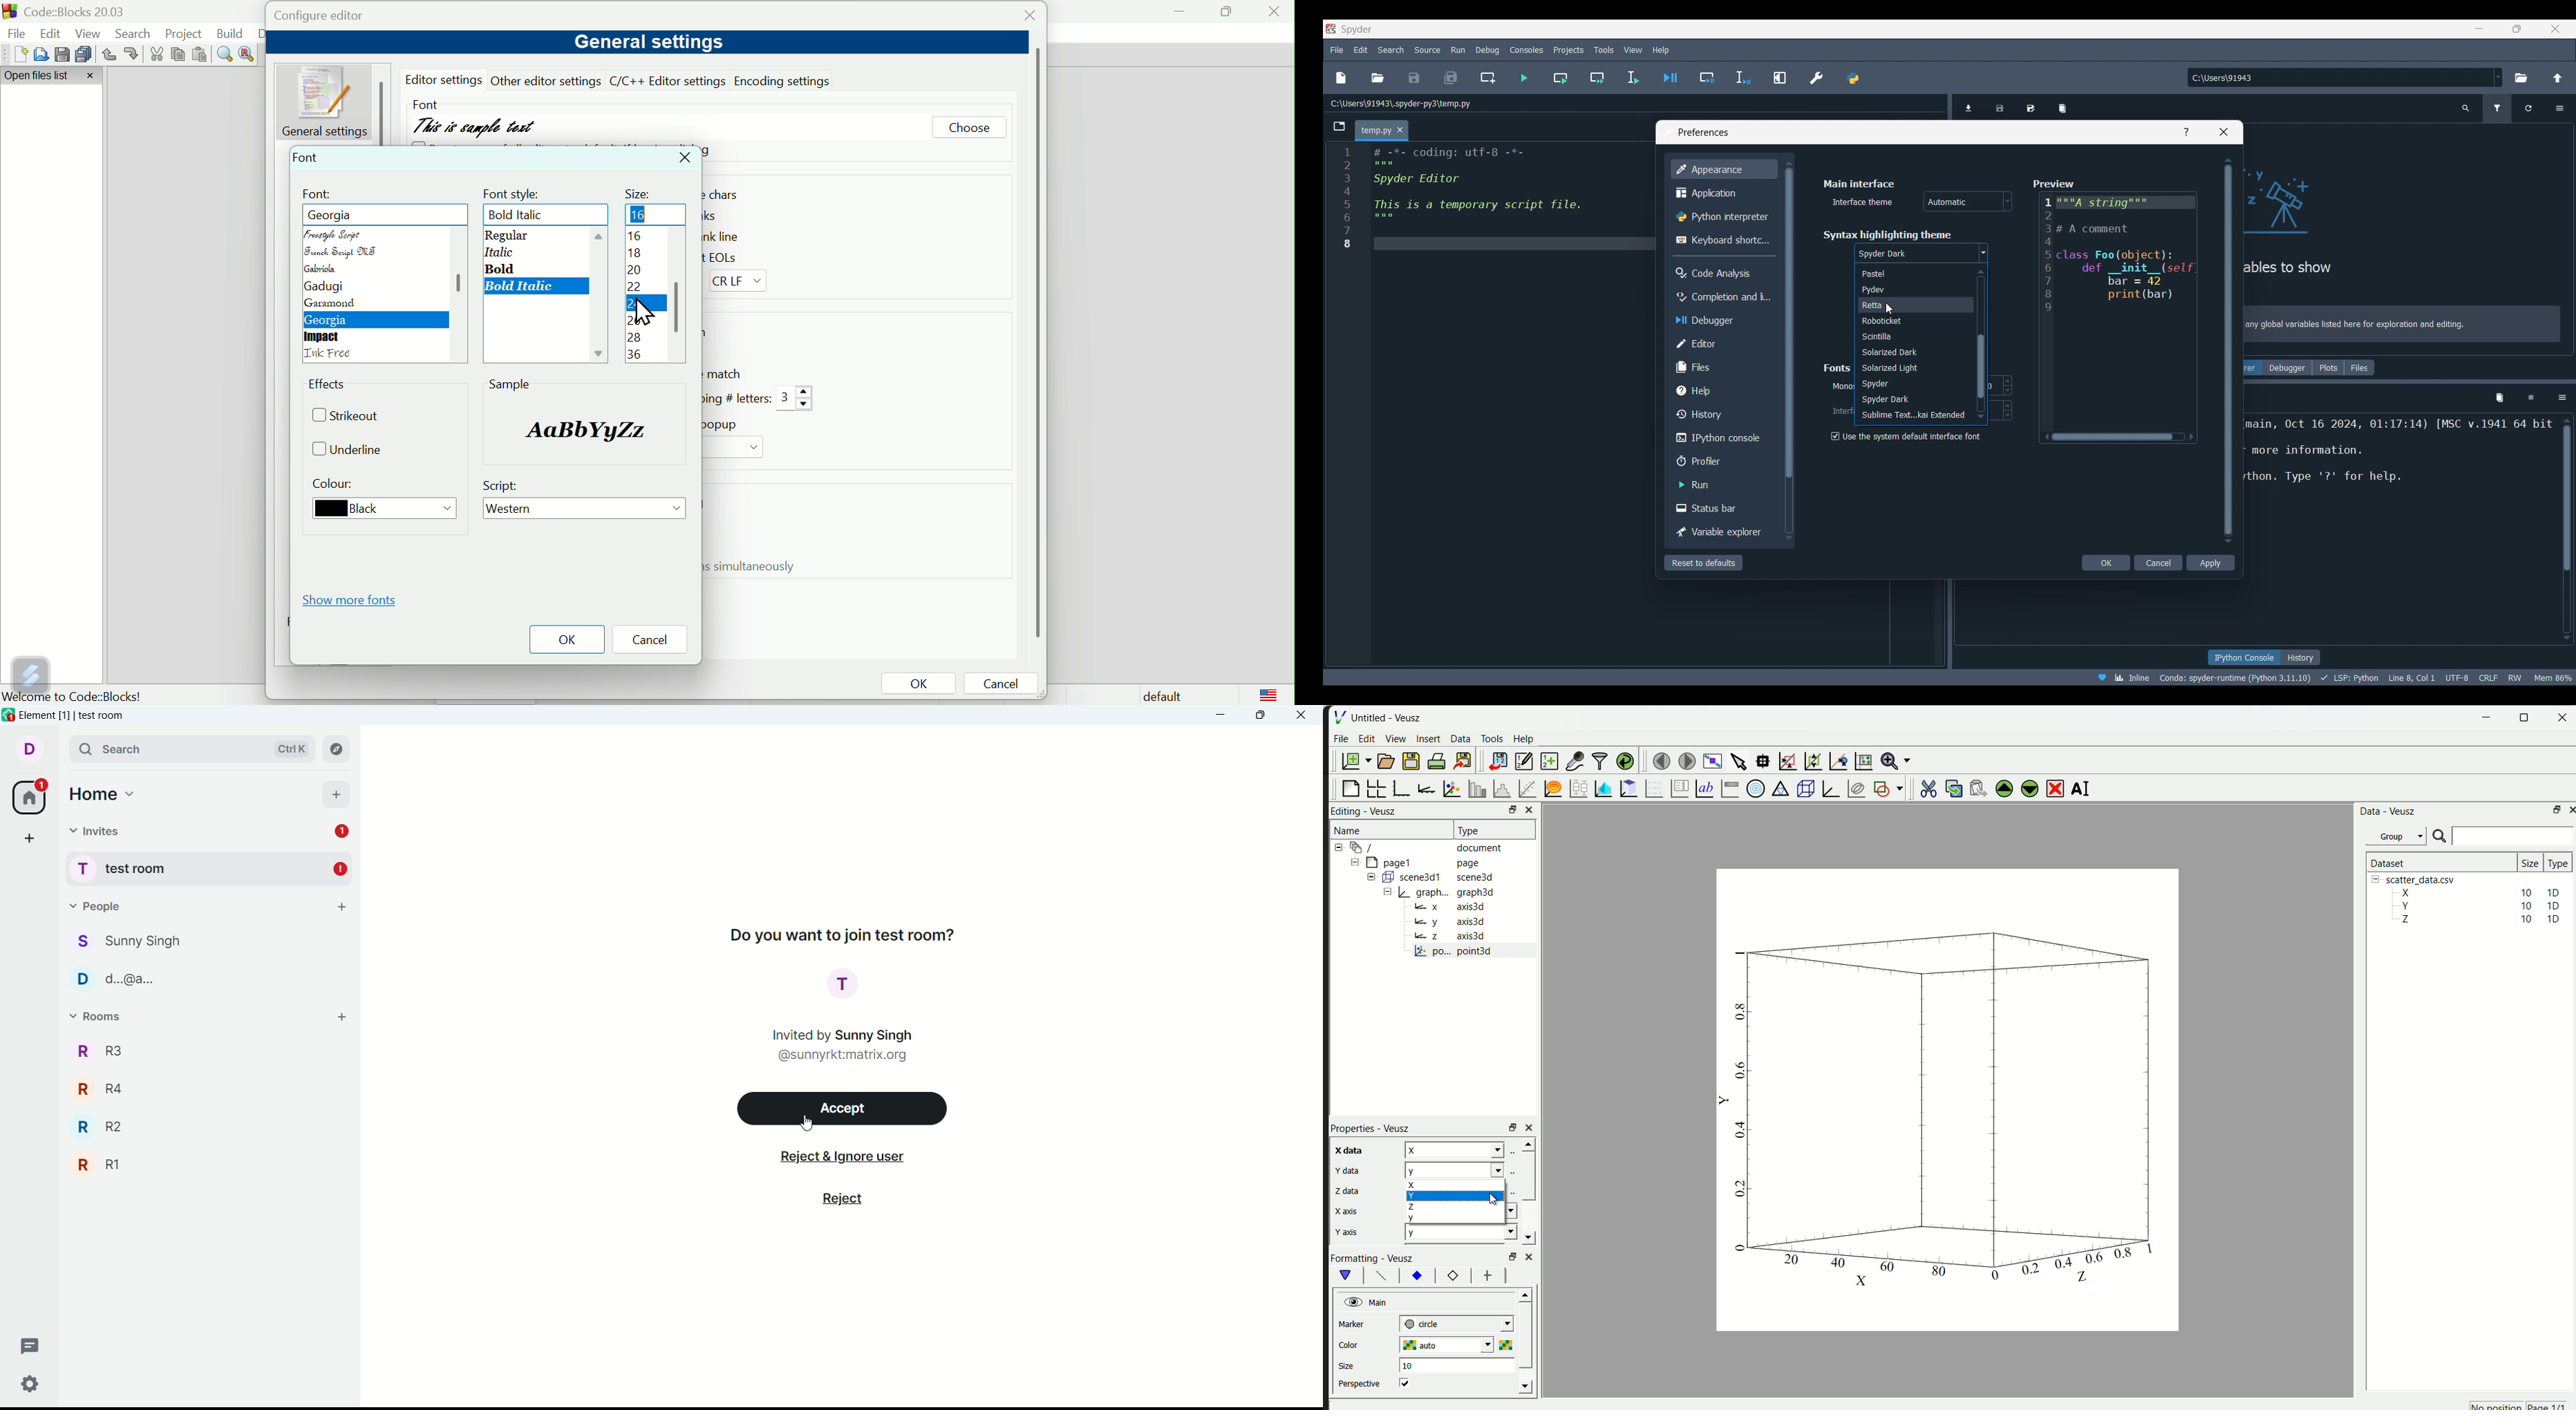 The height and width of the screenshot is (1428, 2576). Describe the element at coordinates (504, 268) in the screenshot. I see `bold` at that location.